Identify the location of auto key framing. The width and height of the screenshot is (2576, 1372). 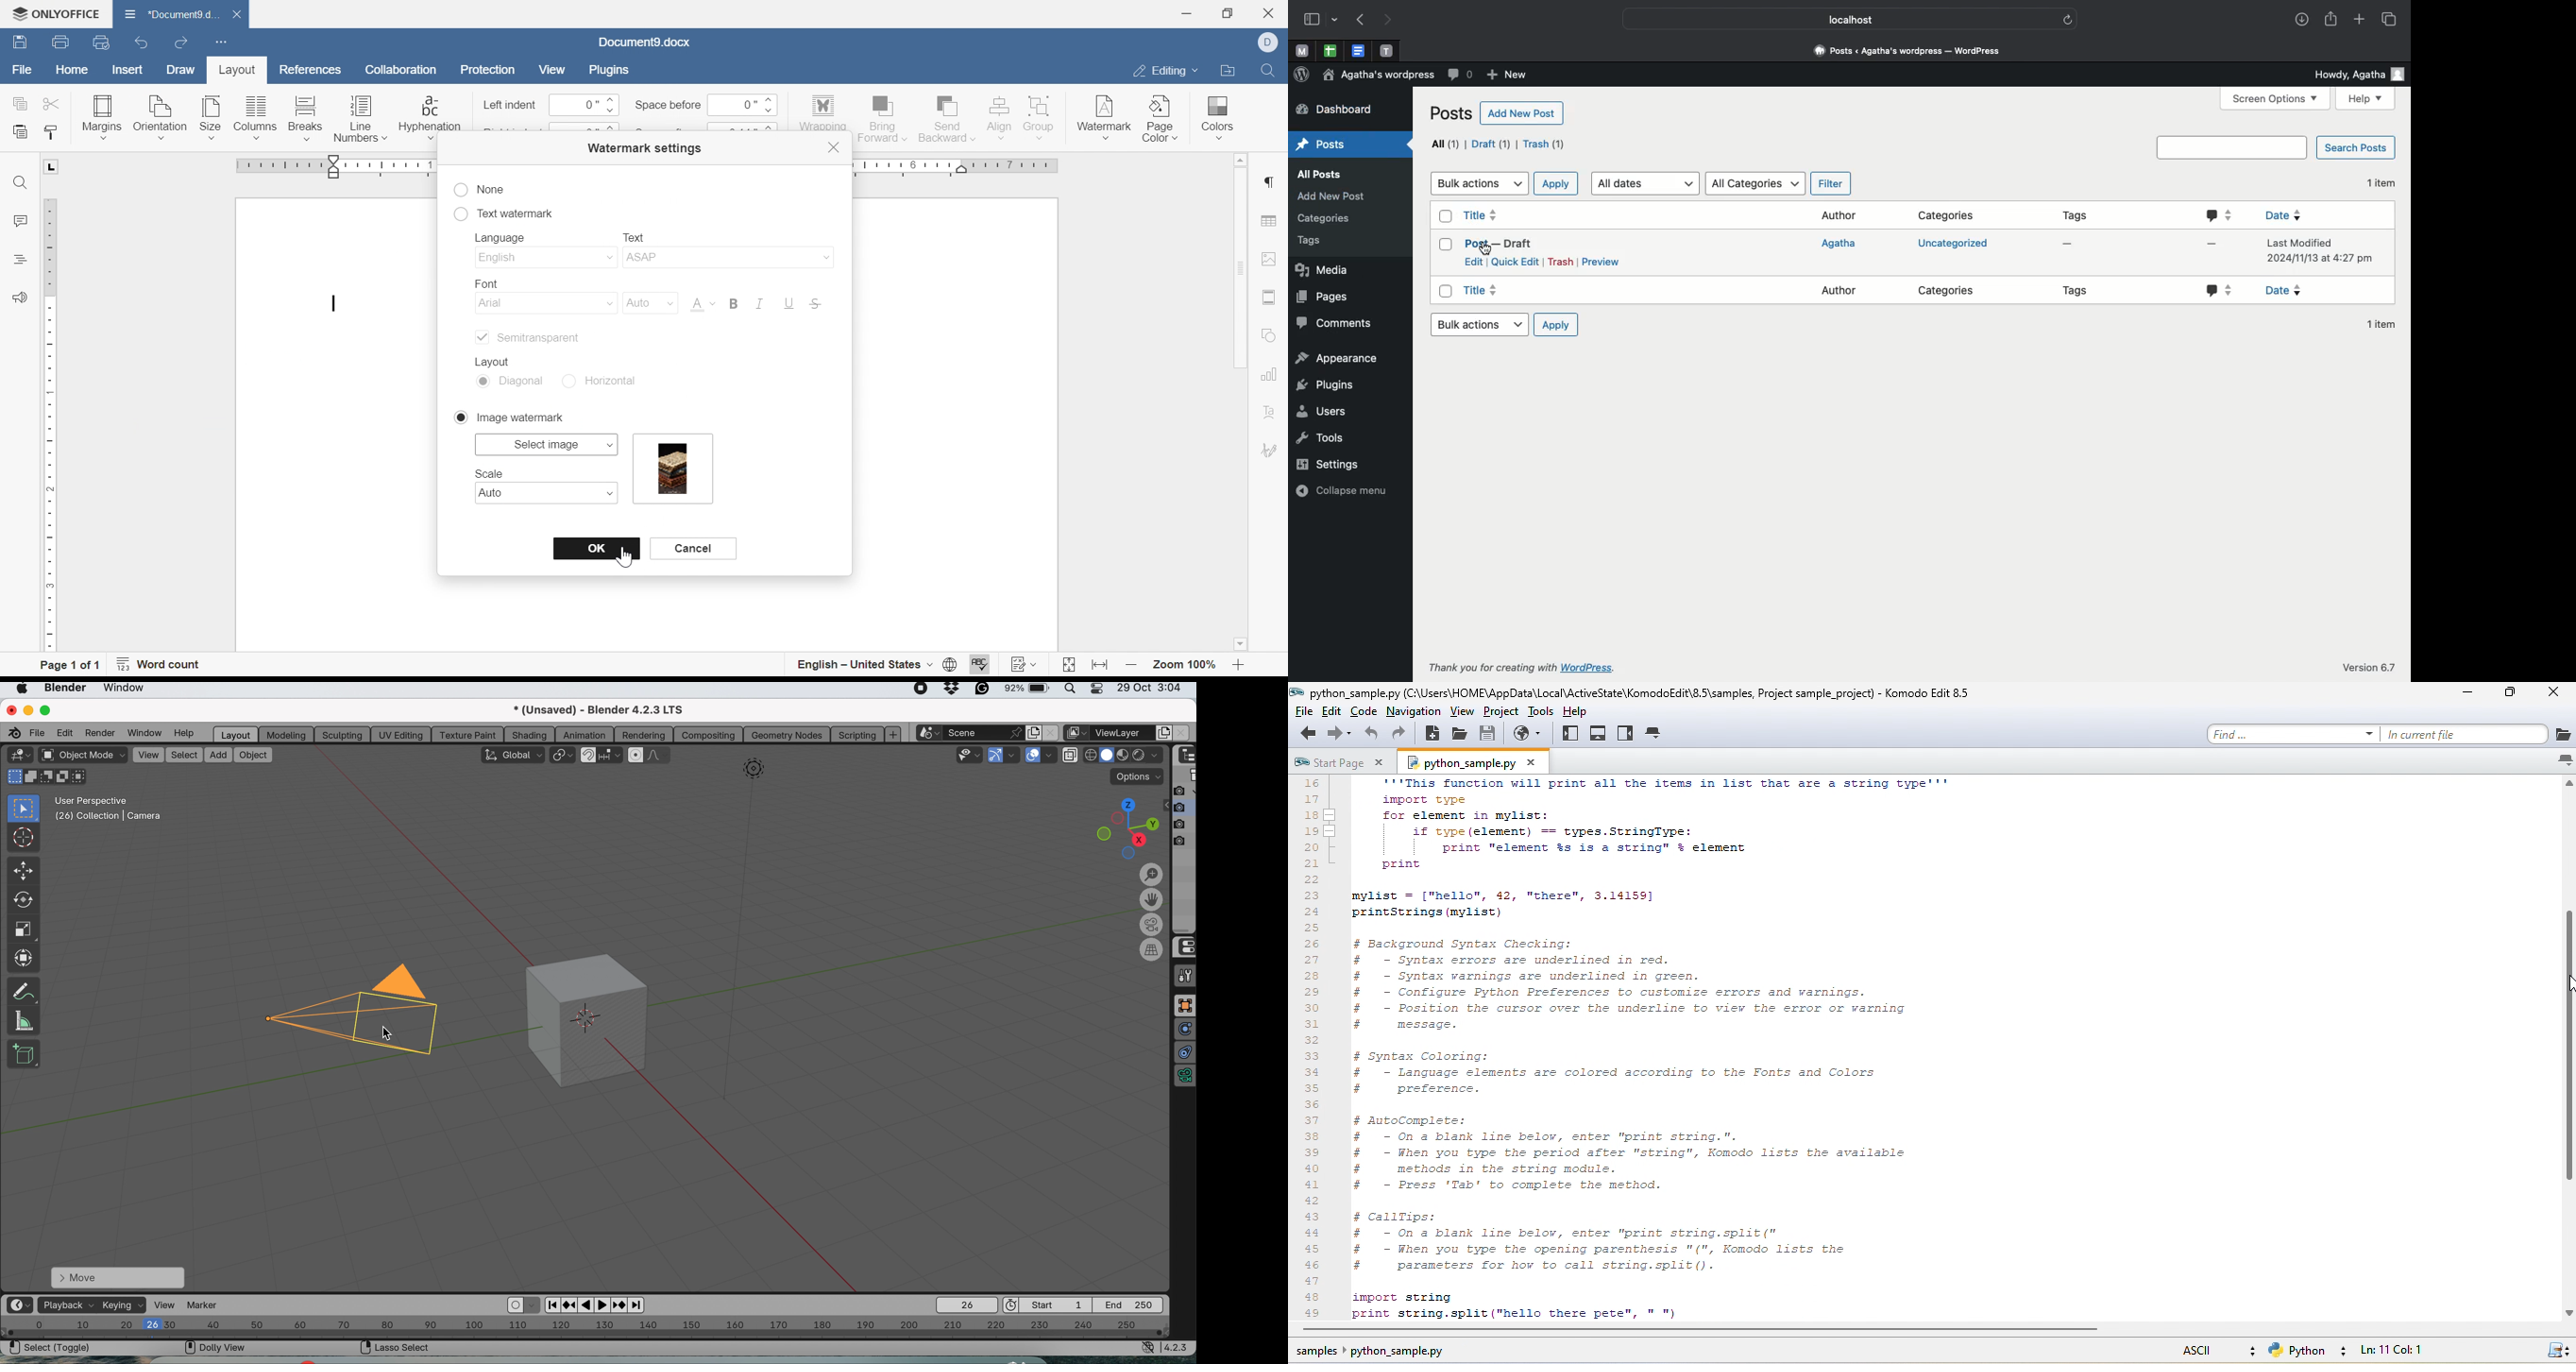
(534, 1305).